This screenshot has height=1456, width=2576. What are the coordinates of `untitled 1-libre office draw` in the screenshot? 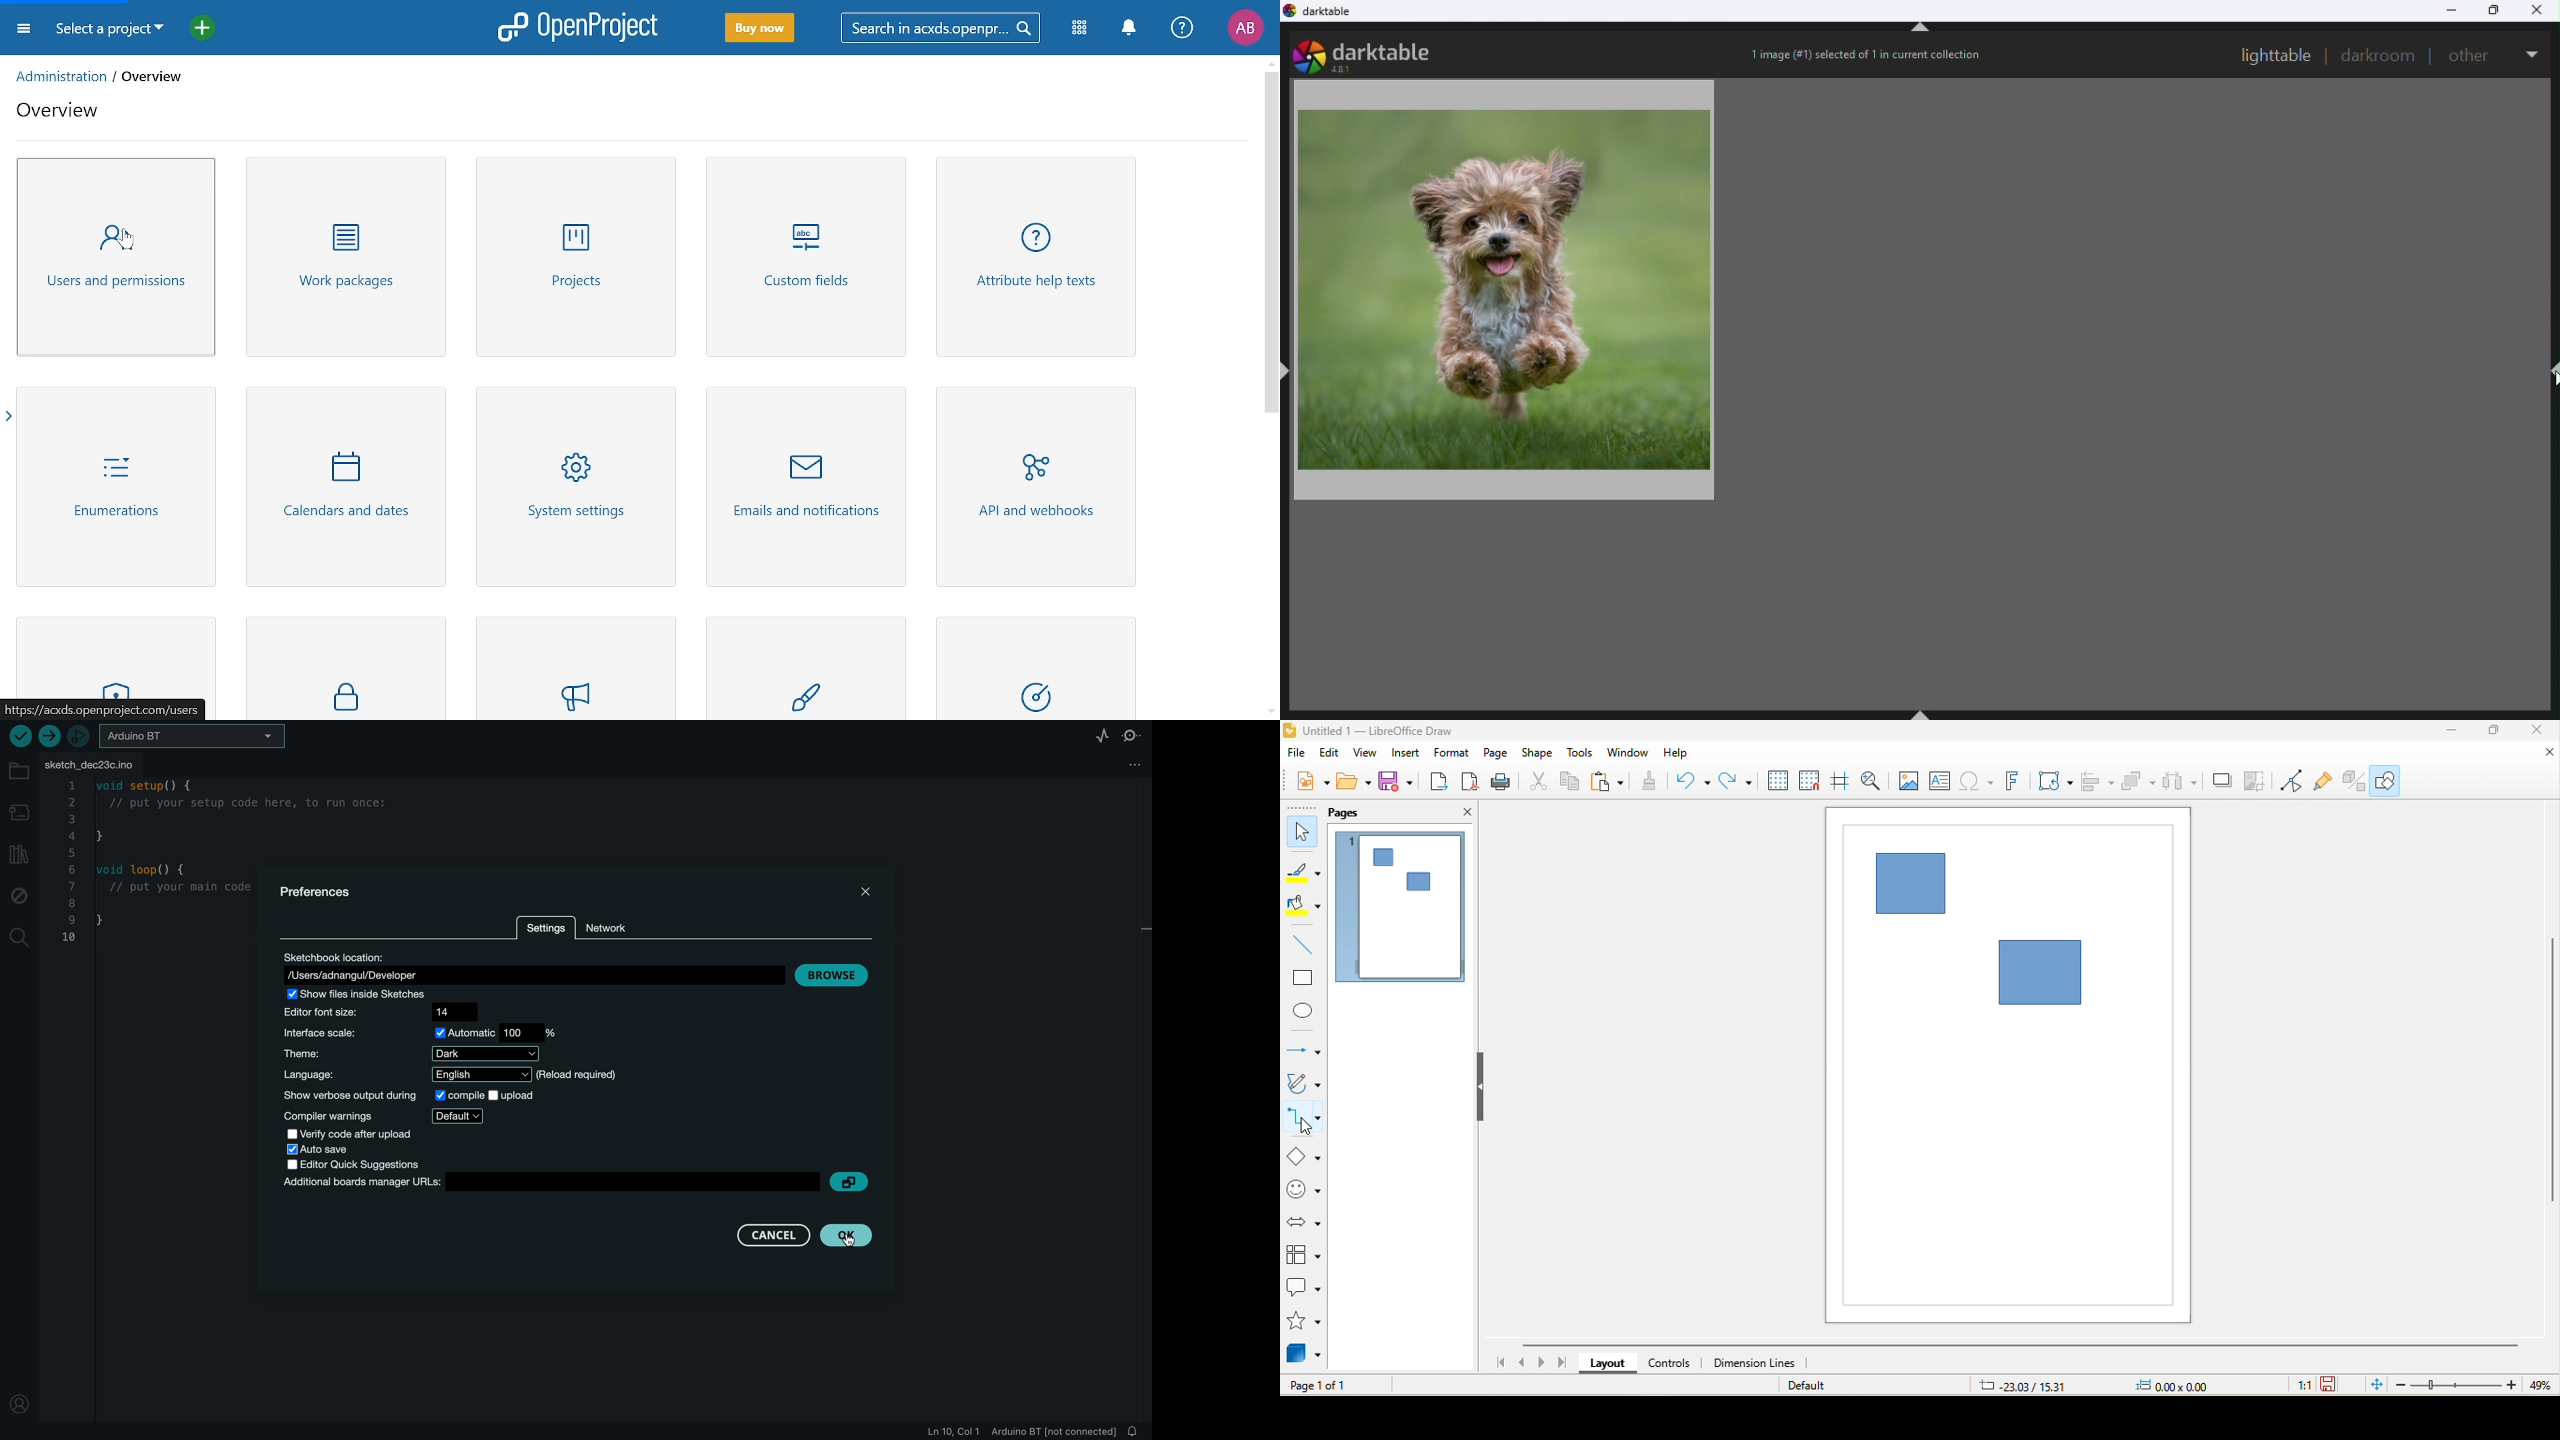 It's located at (1373, 730).